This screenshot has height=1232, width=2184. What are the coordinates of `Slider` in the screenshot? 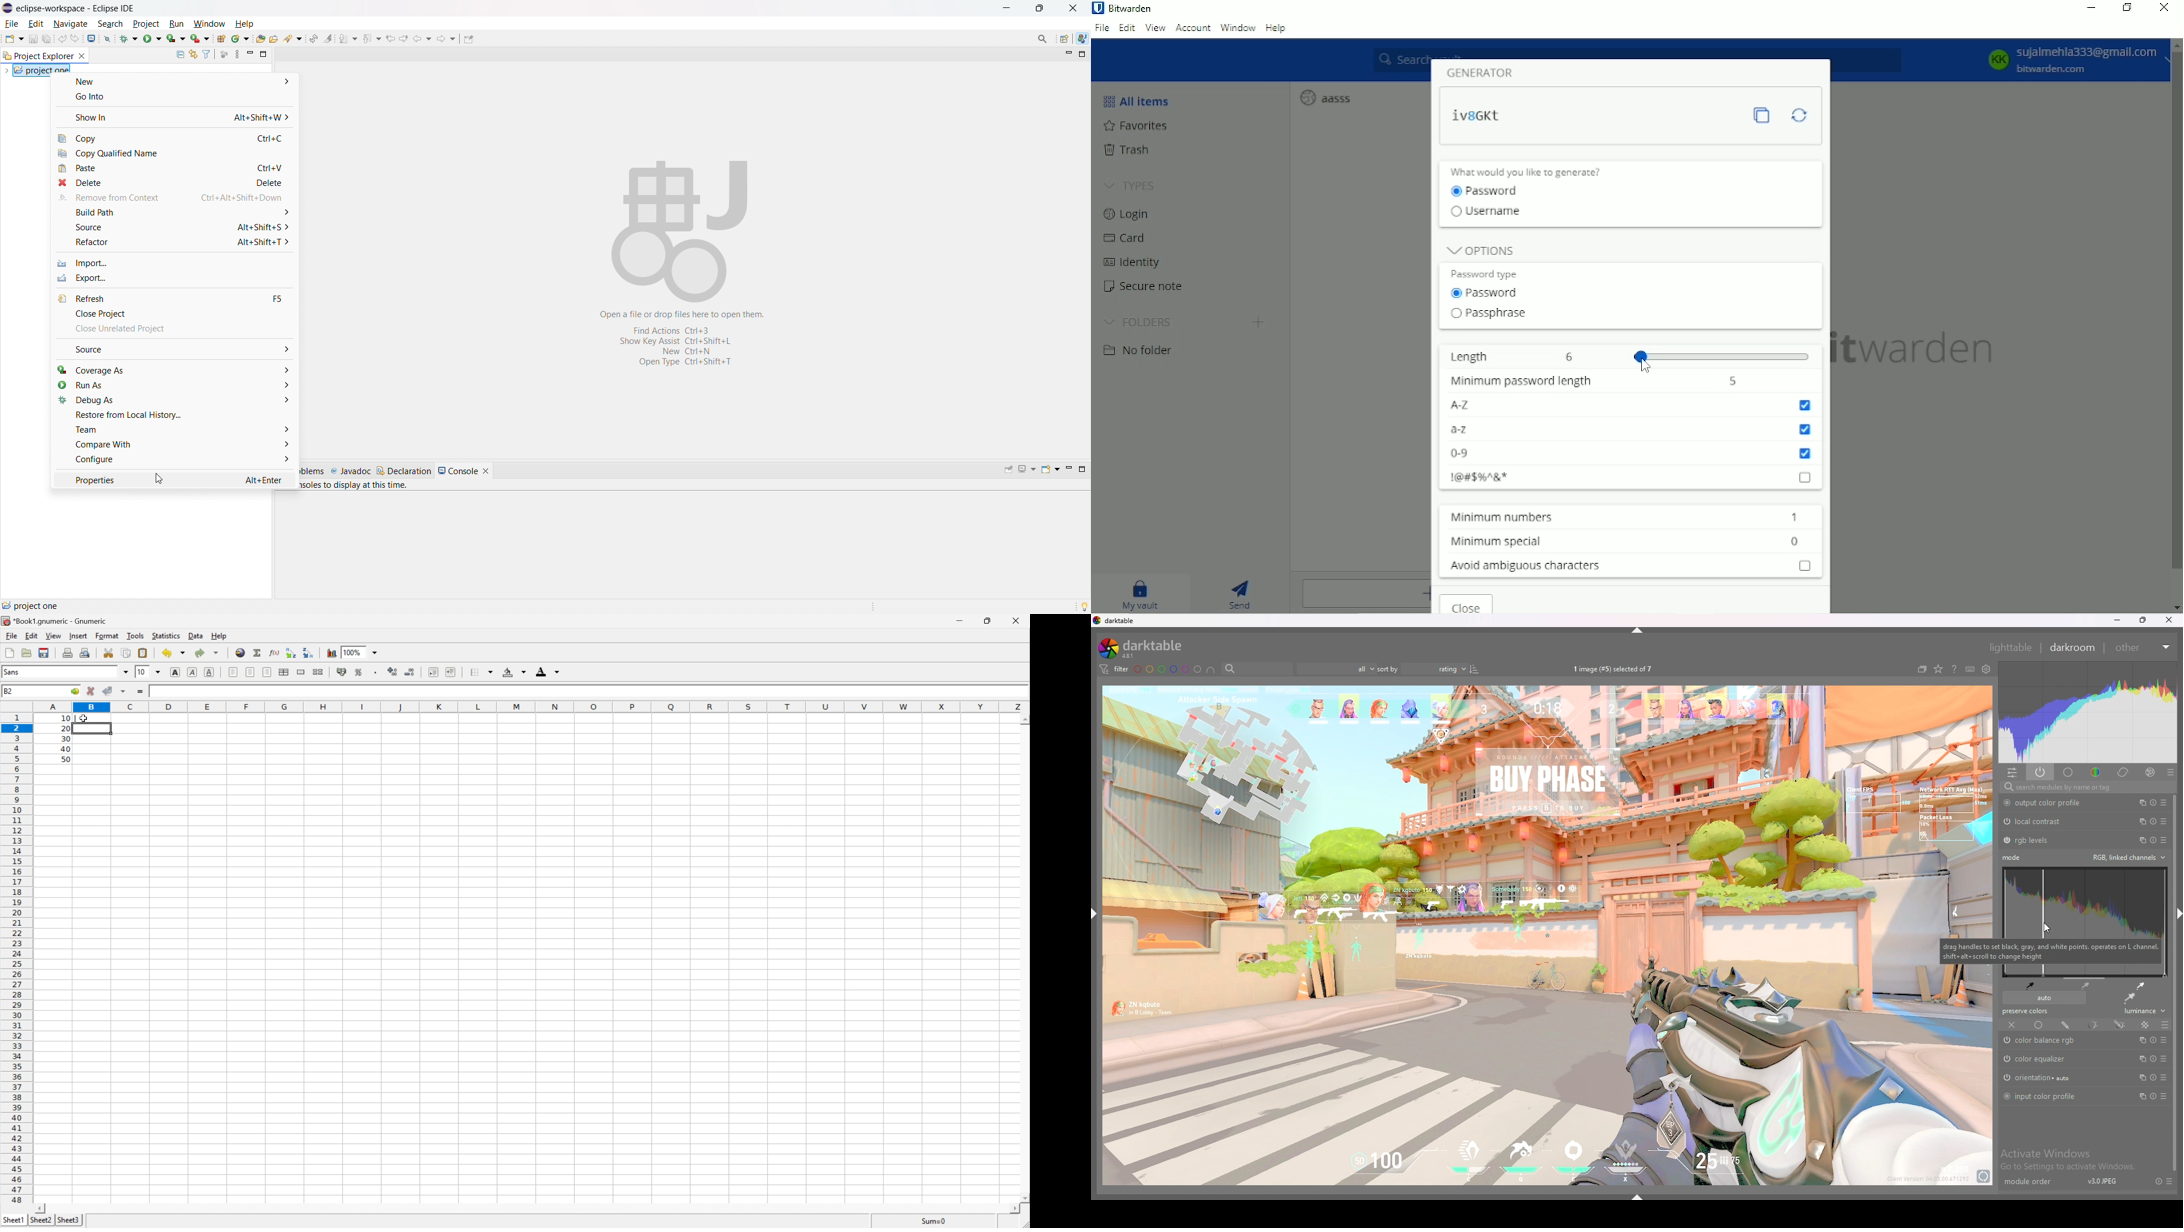 It's located at (1724, 355).